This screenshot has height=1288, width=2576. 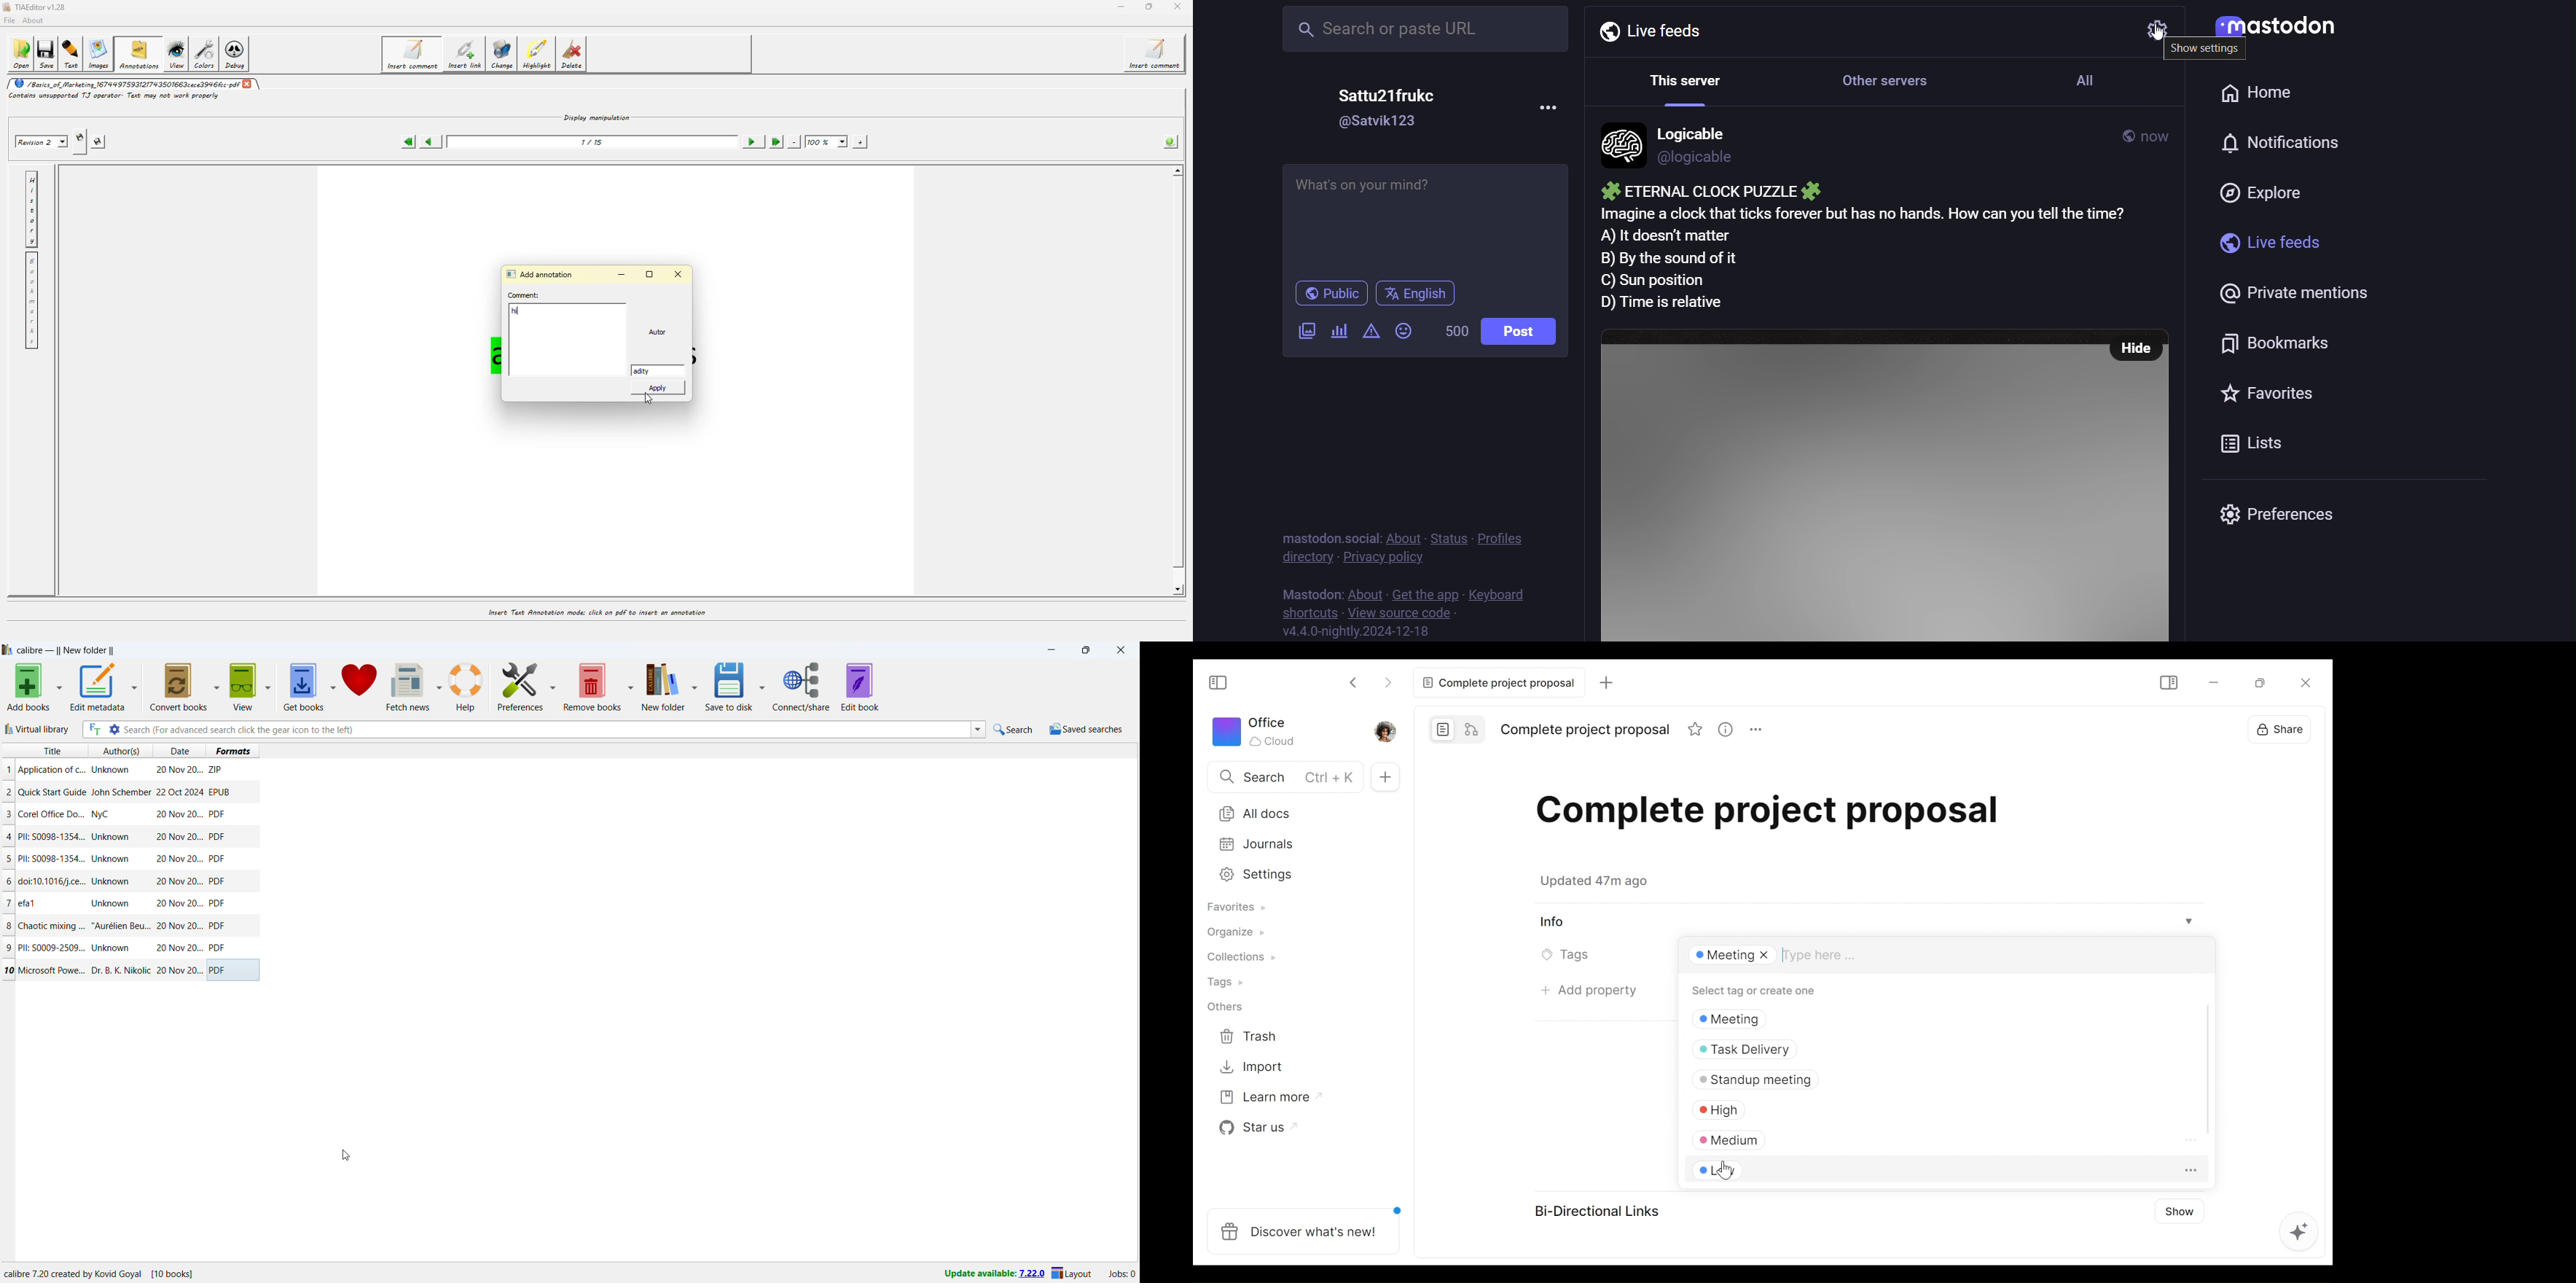 I want to click on live feed setting, so click(x=2148, y=29).